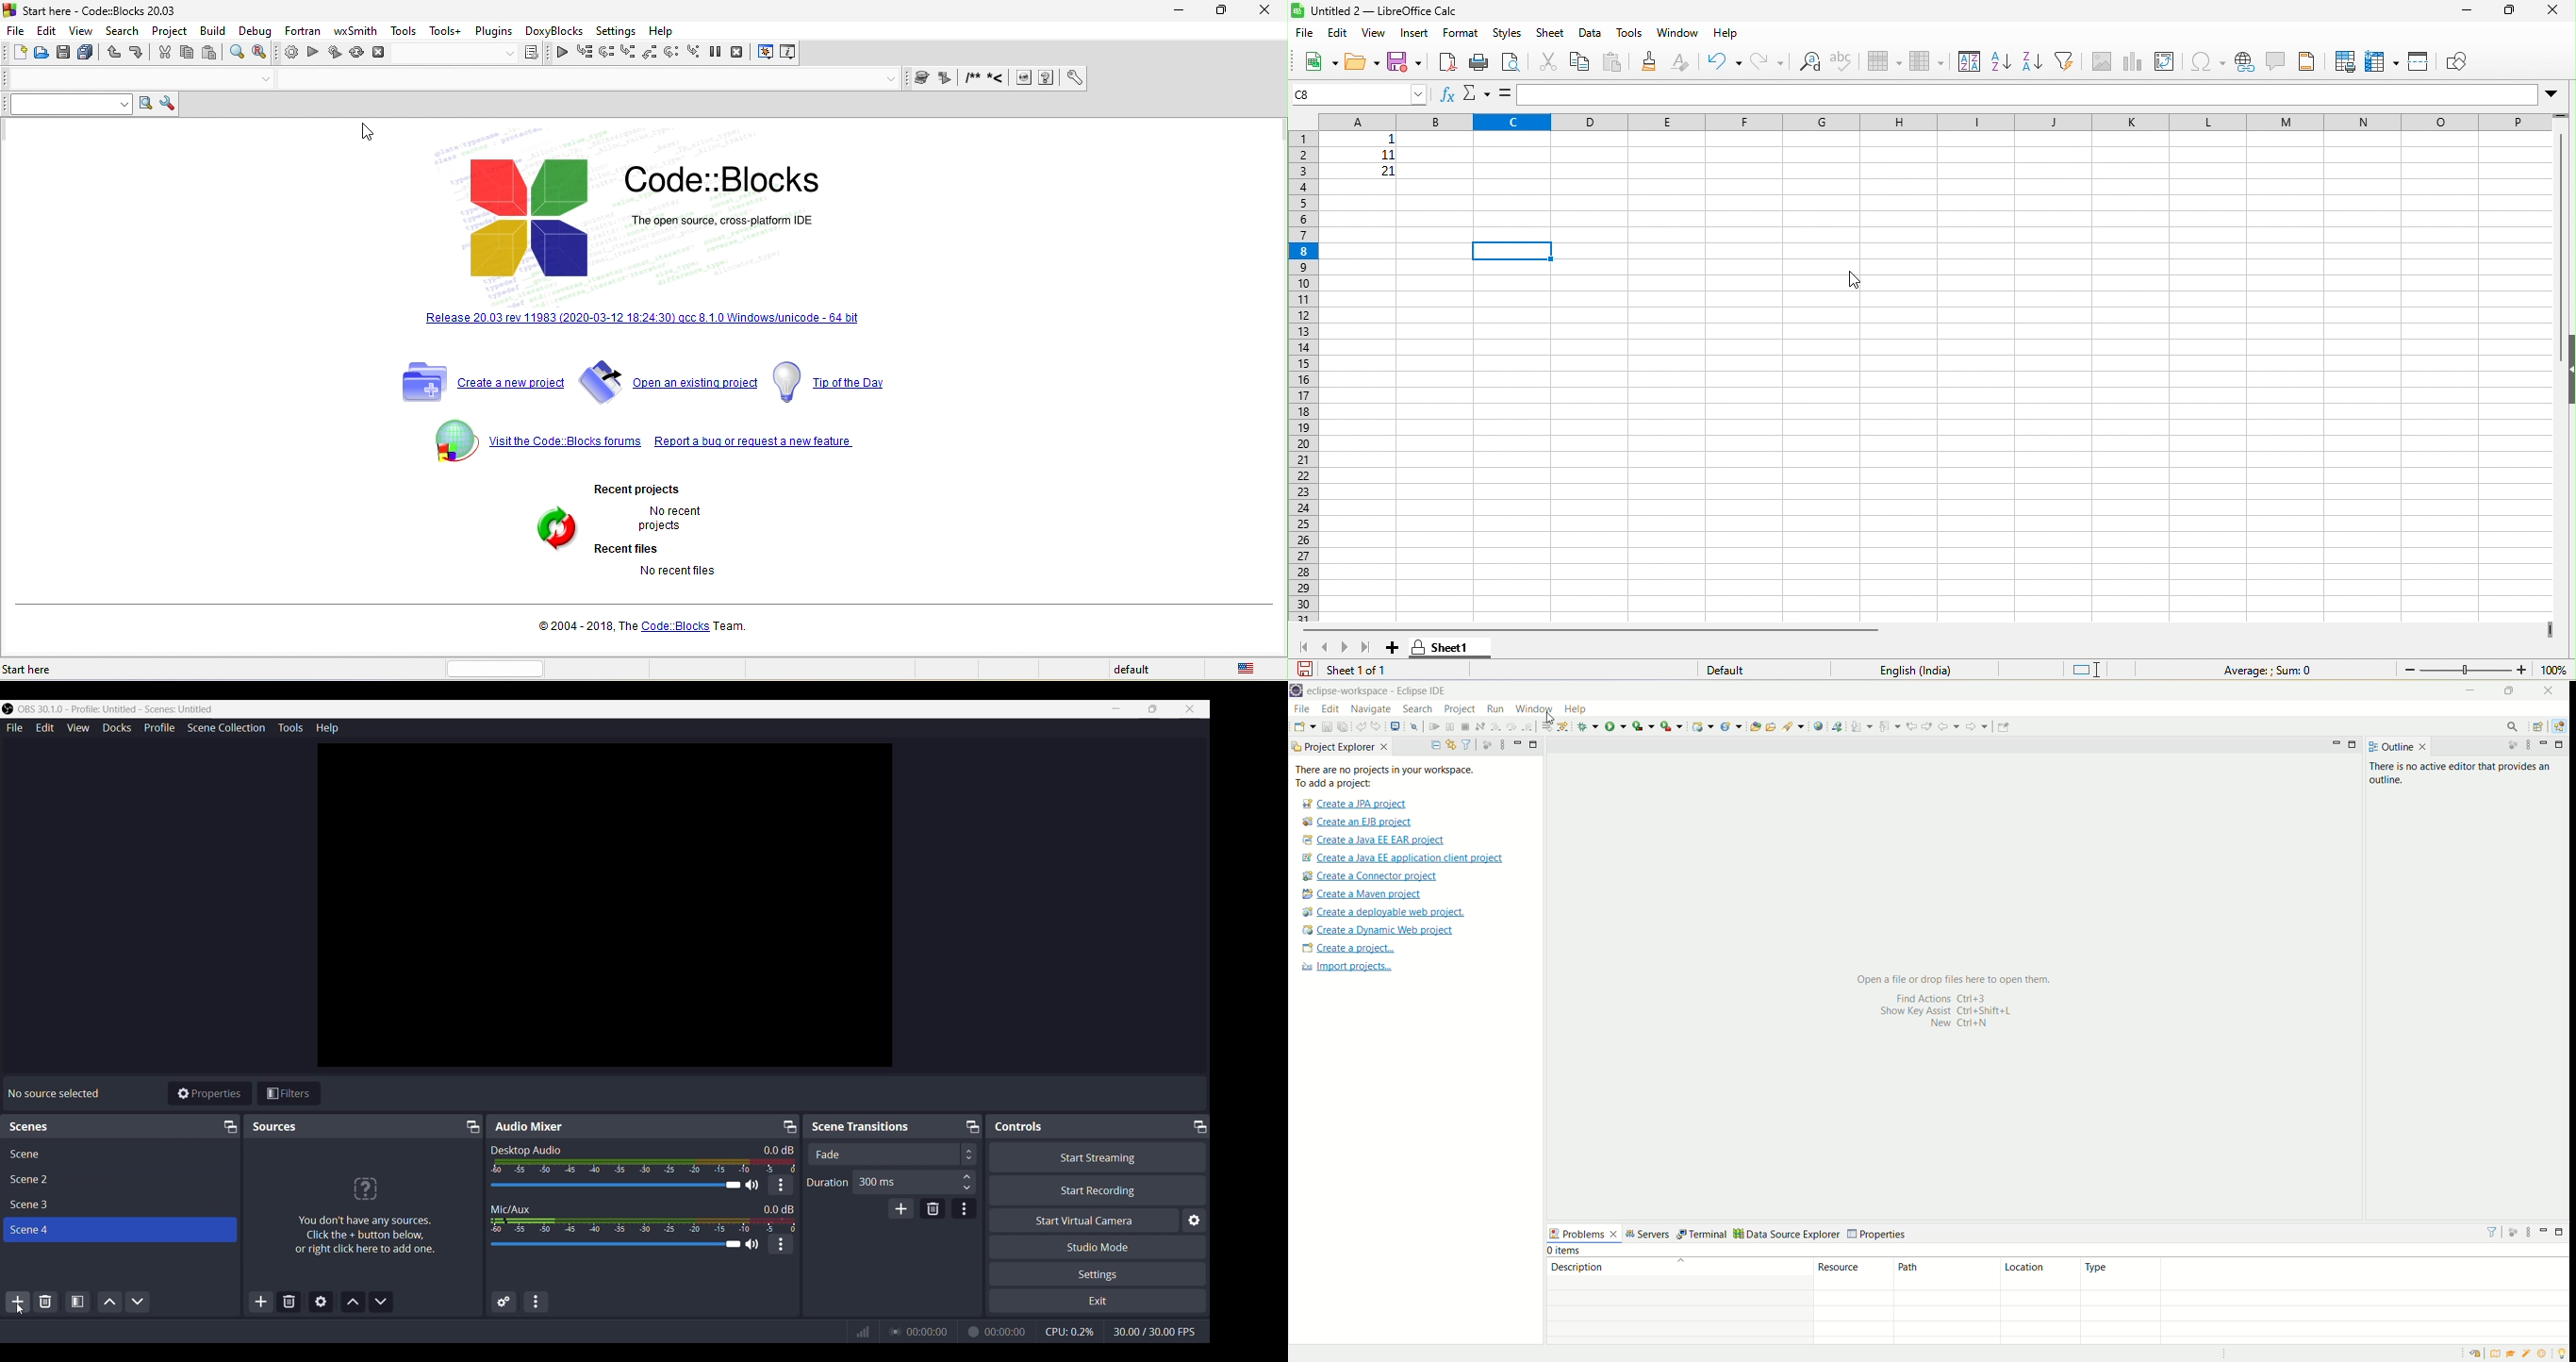  What do you see at coordinates (631, 550) in the screenshot?
I see `recent files` at bounding box center [631, 550].